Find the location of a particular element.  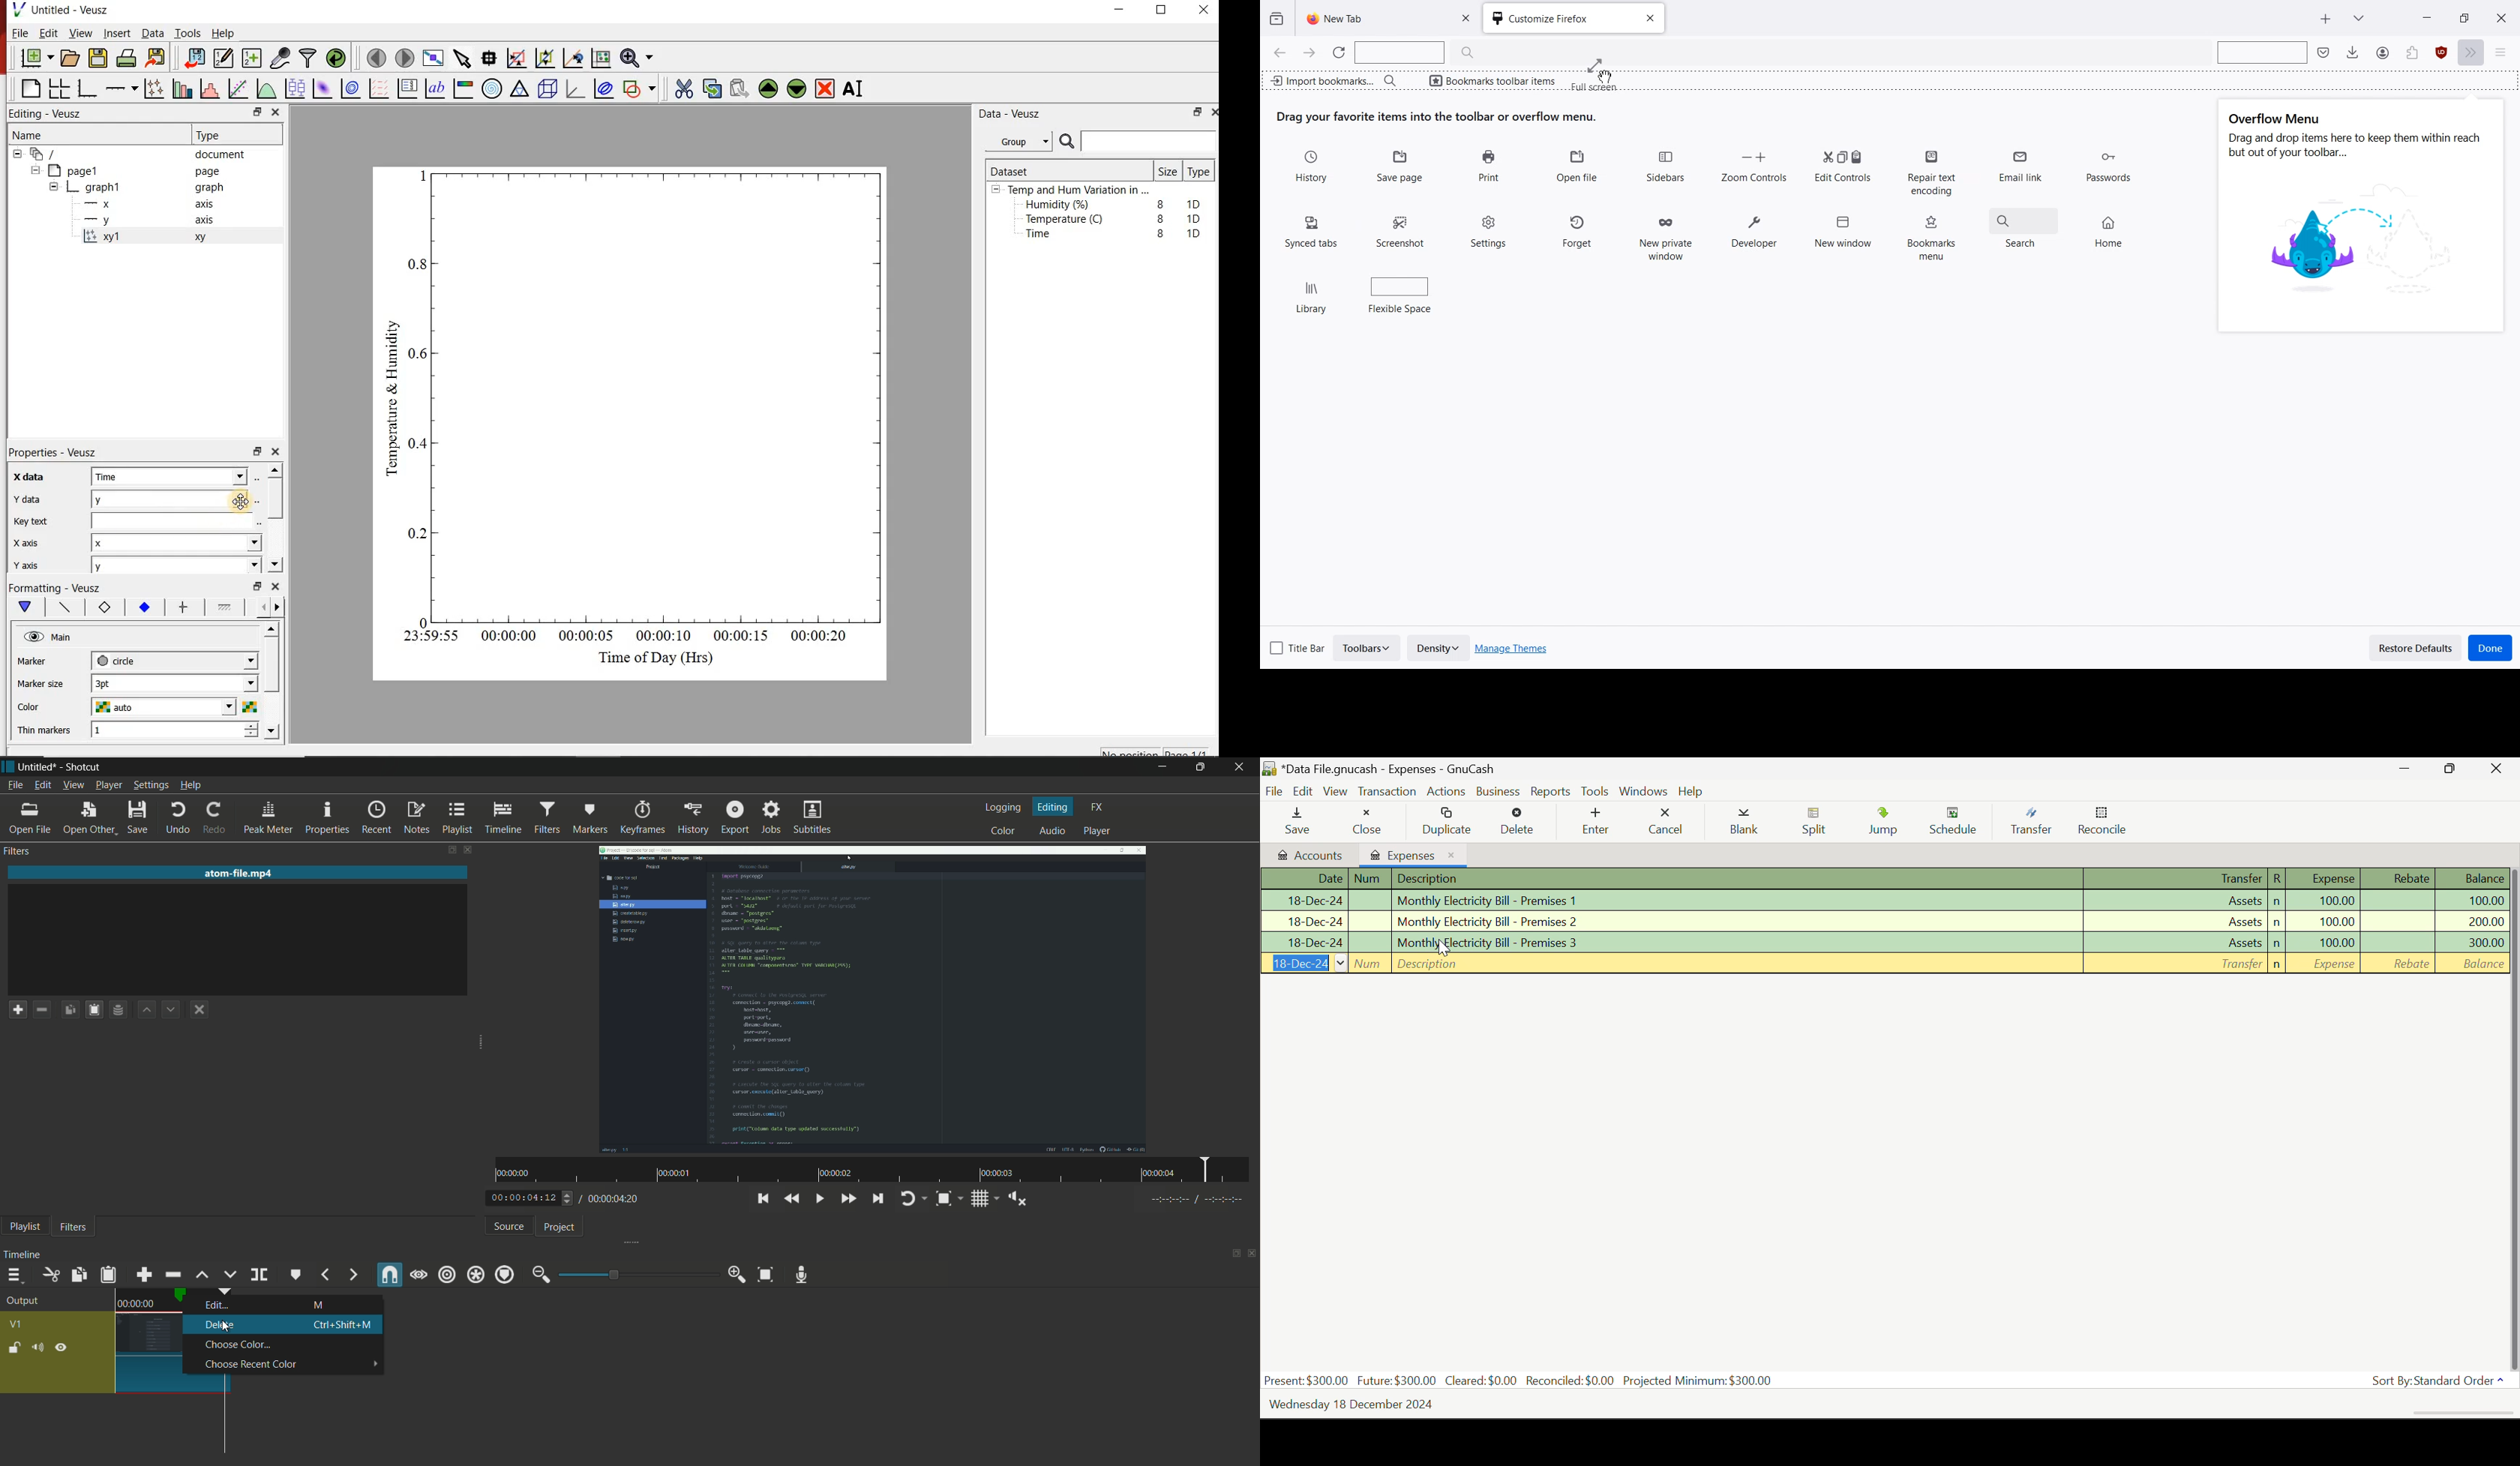

toggle zoom is located at coordinates (944, 1198).